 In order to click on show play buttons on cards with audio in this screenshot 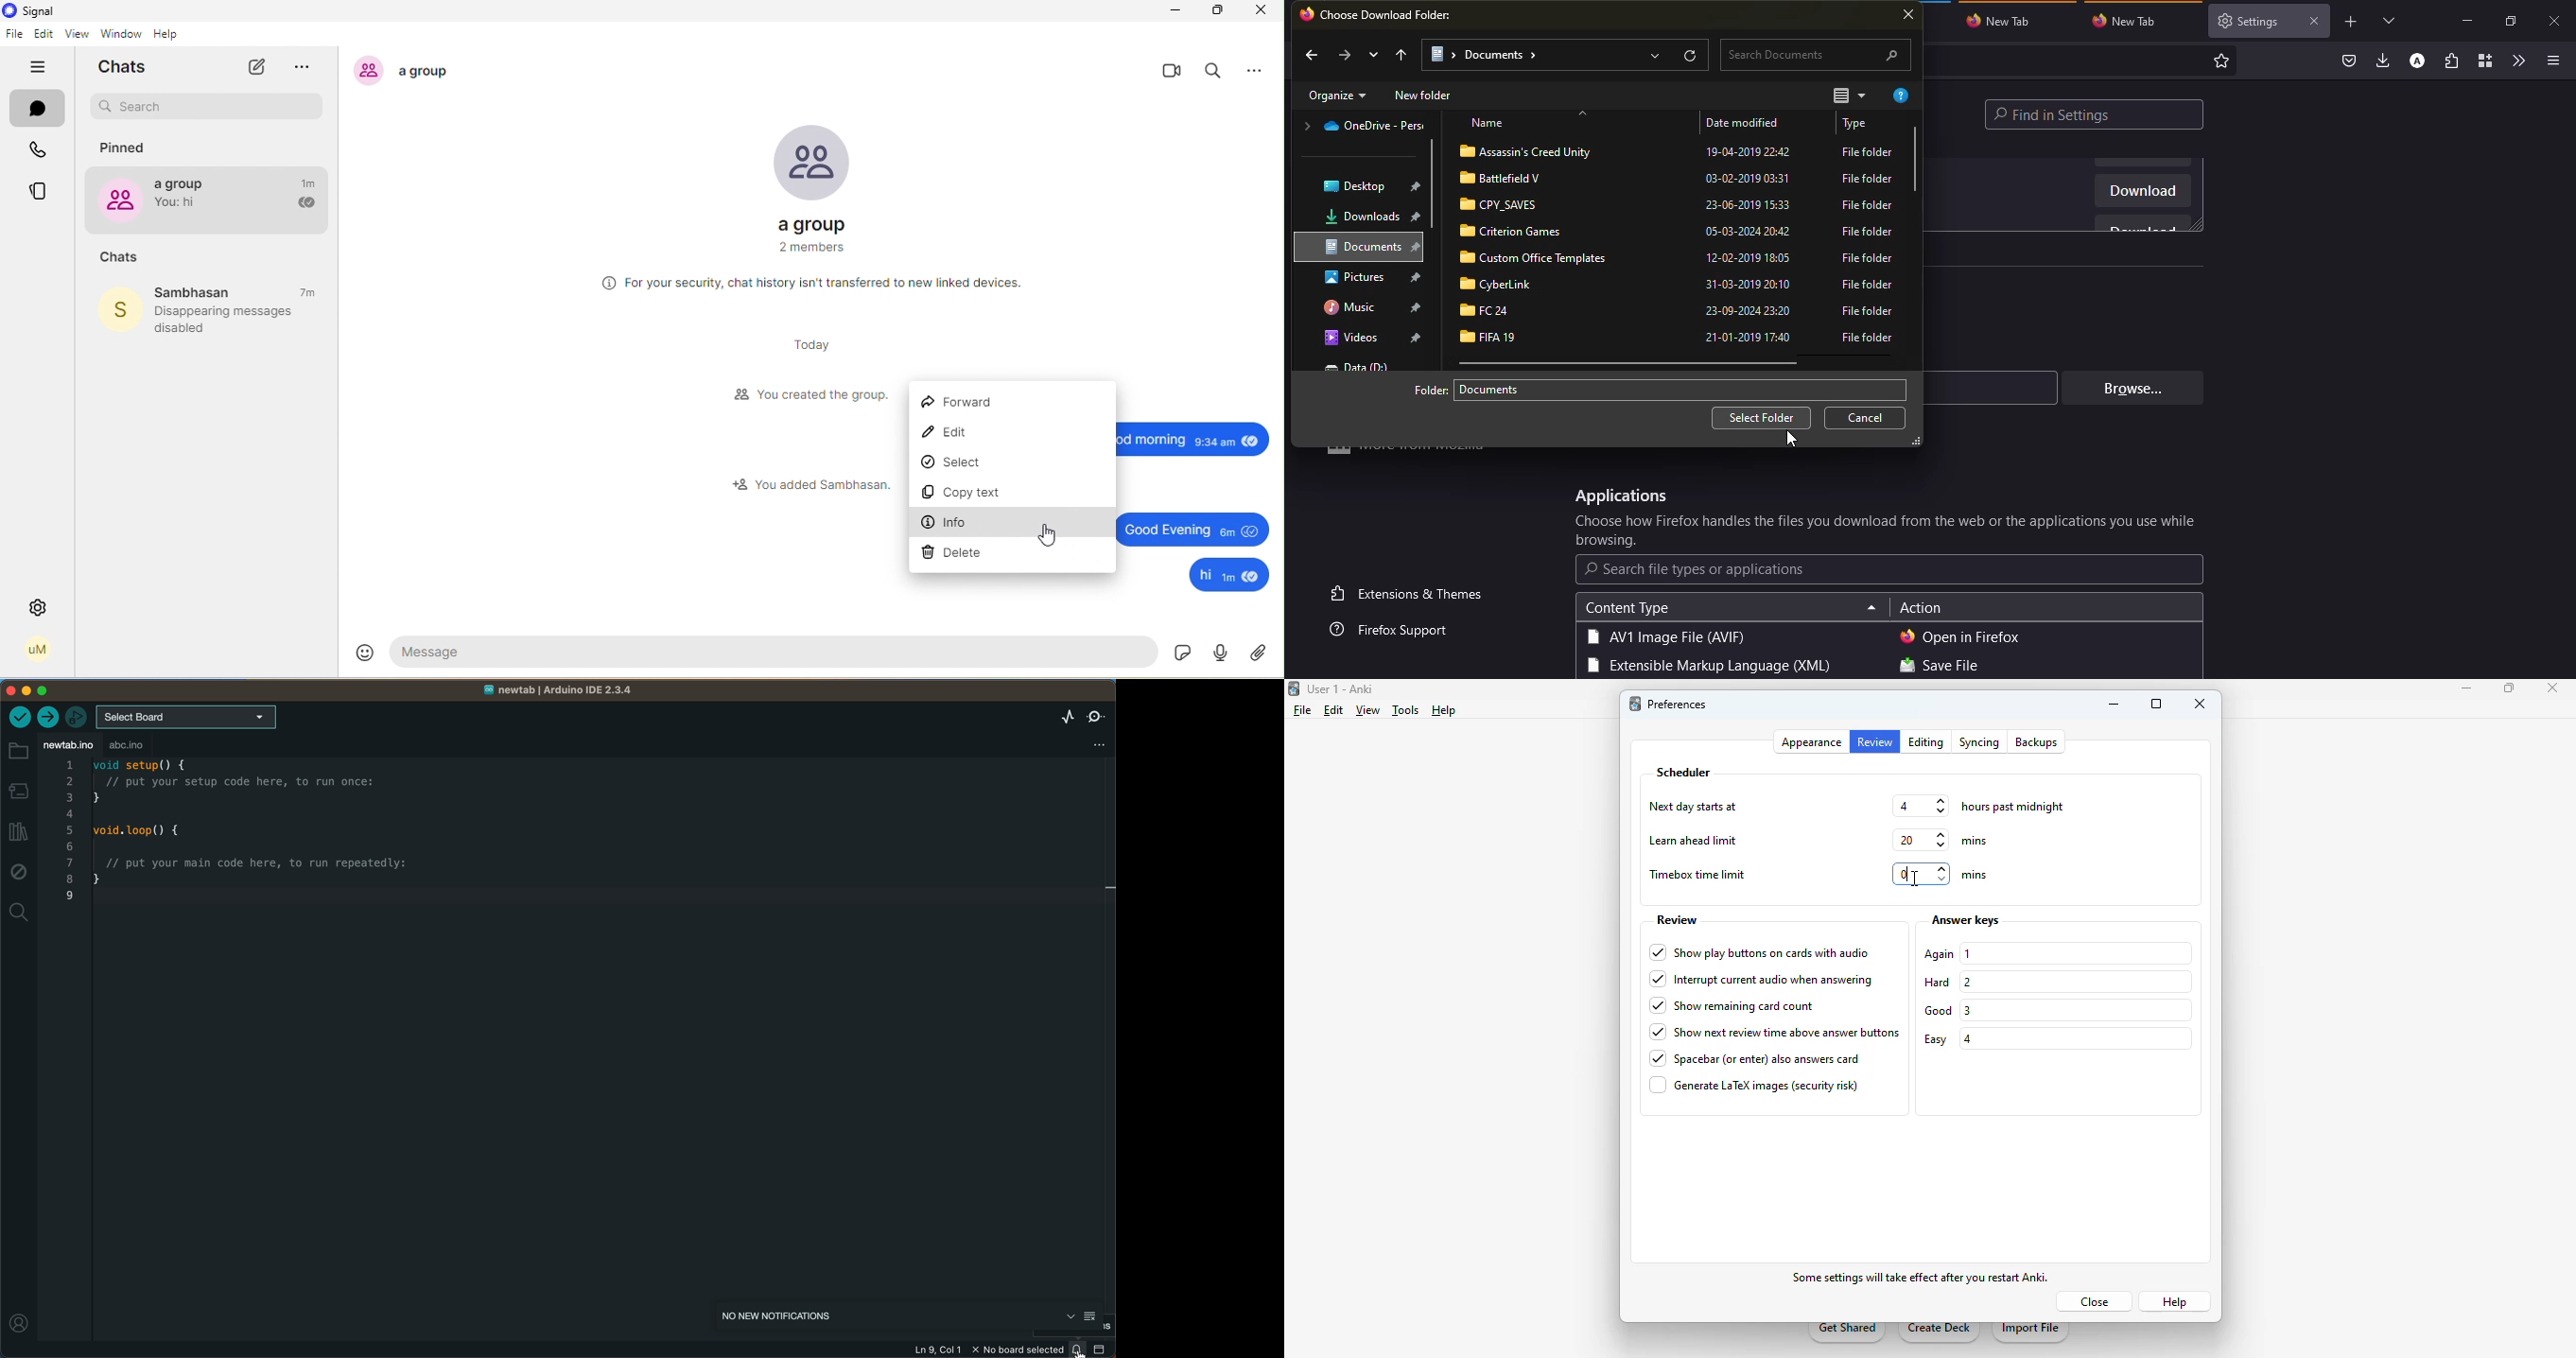, I will do `click(1759, 953)`.